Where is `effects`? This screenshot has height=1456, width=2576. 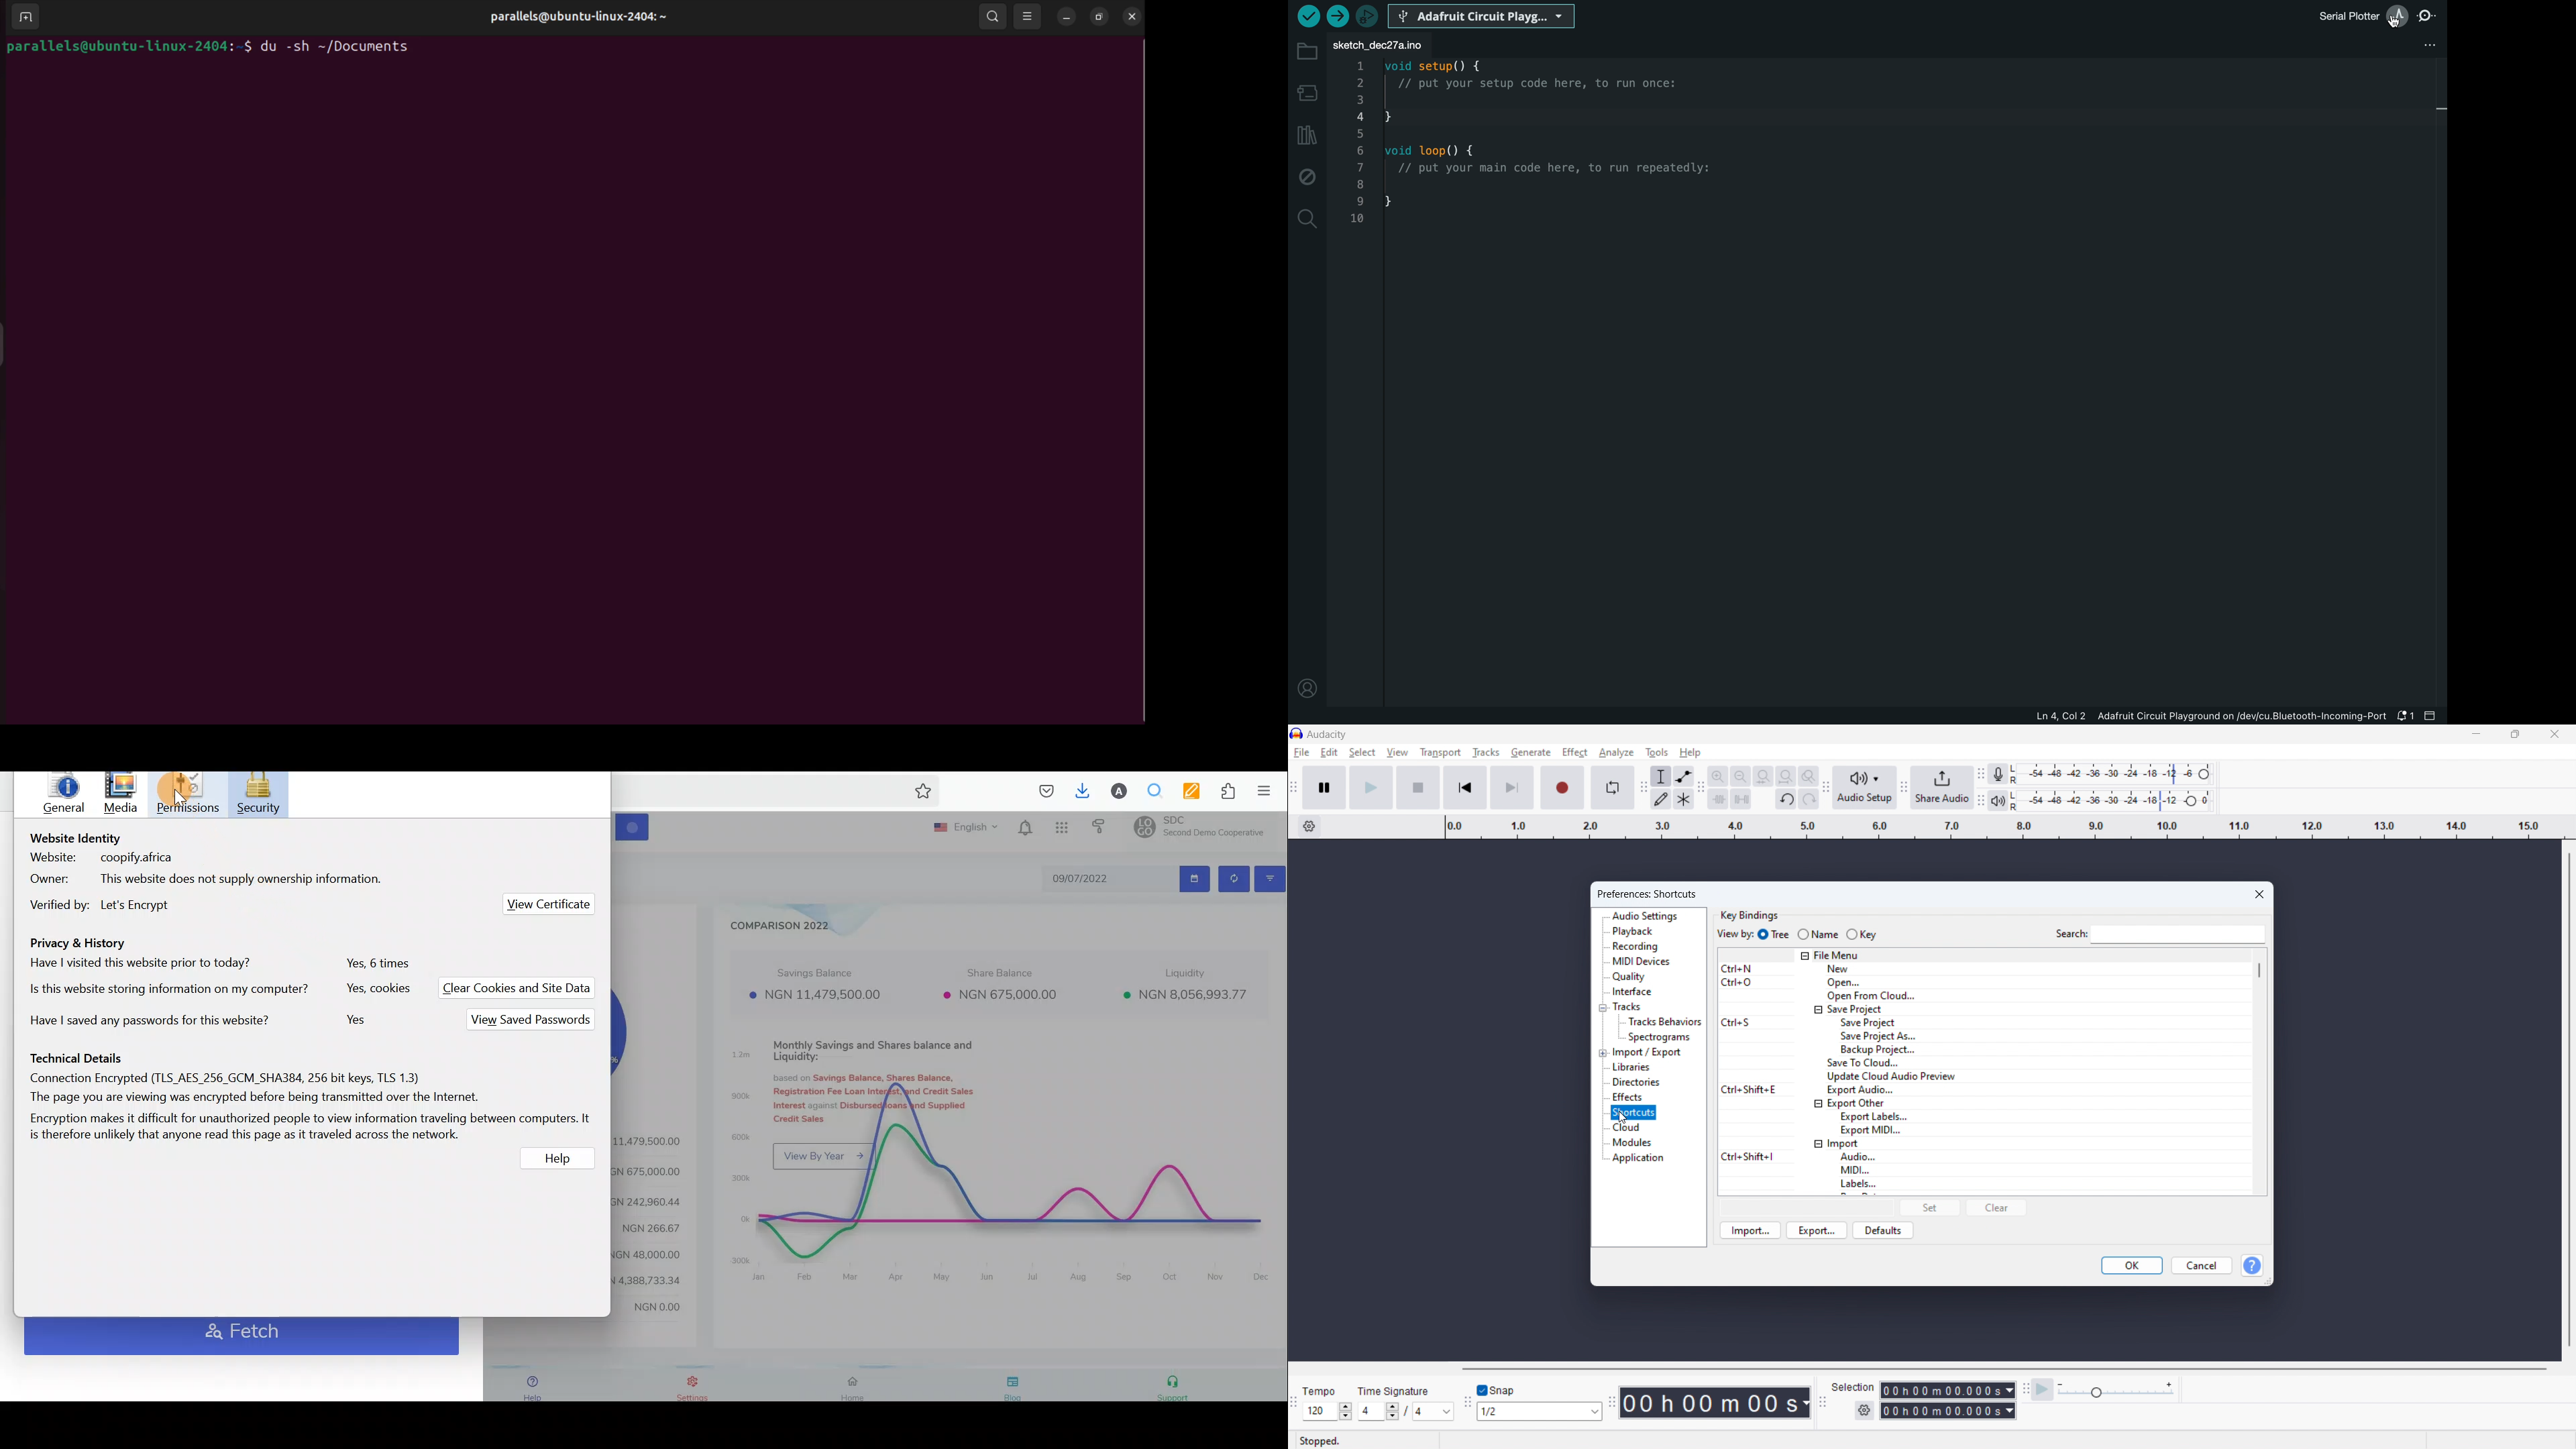 effects is located at coordinates (1630, 1097).